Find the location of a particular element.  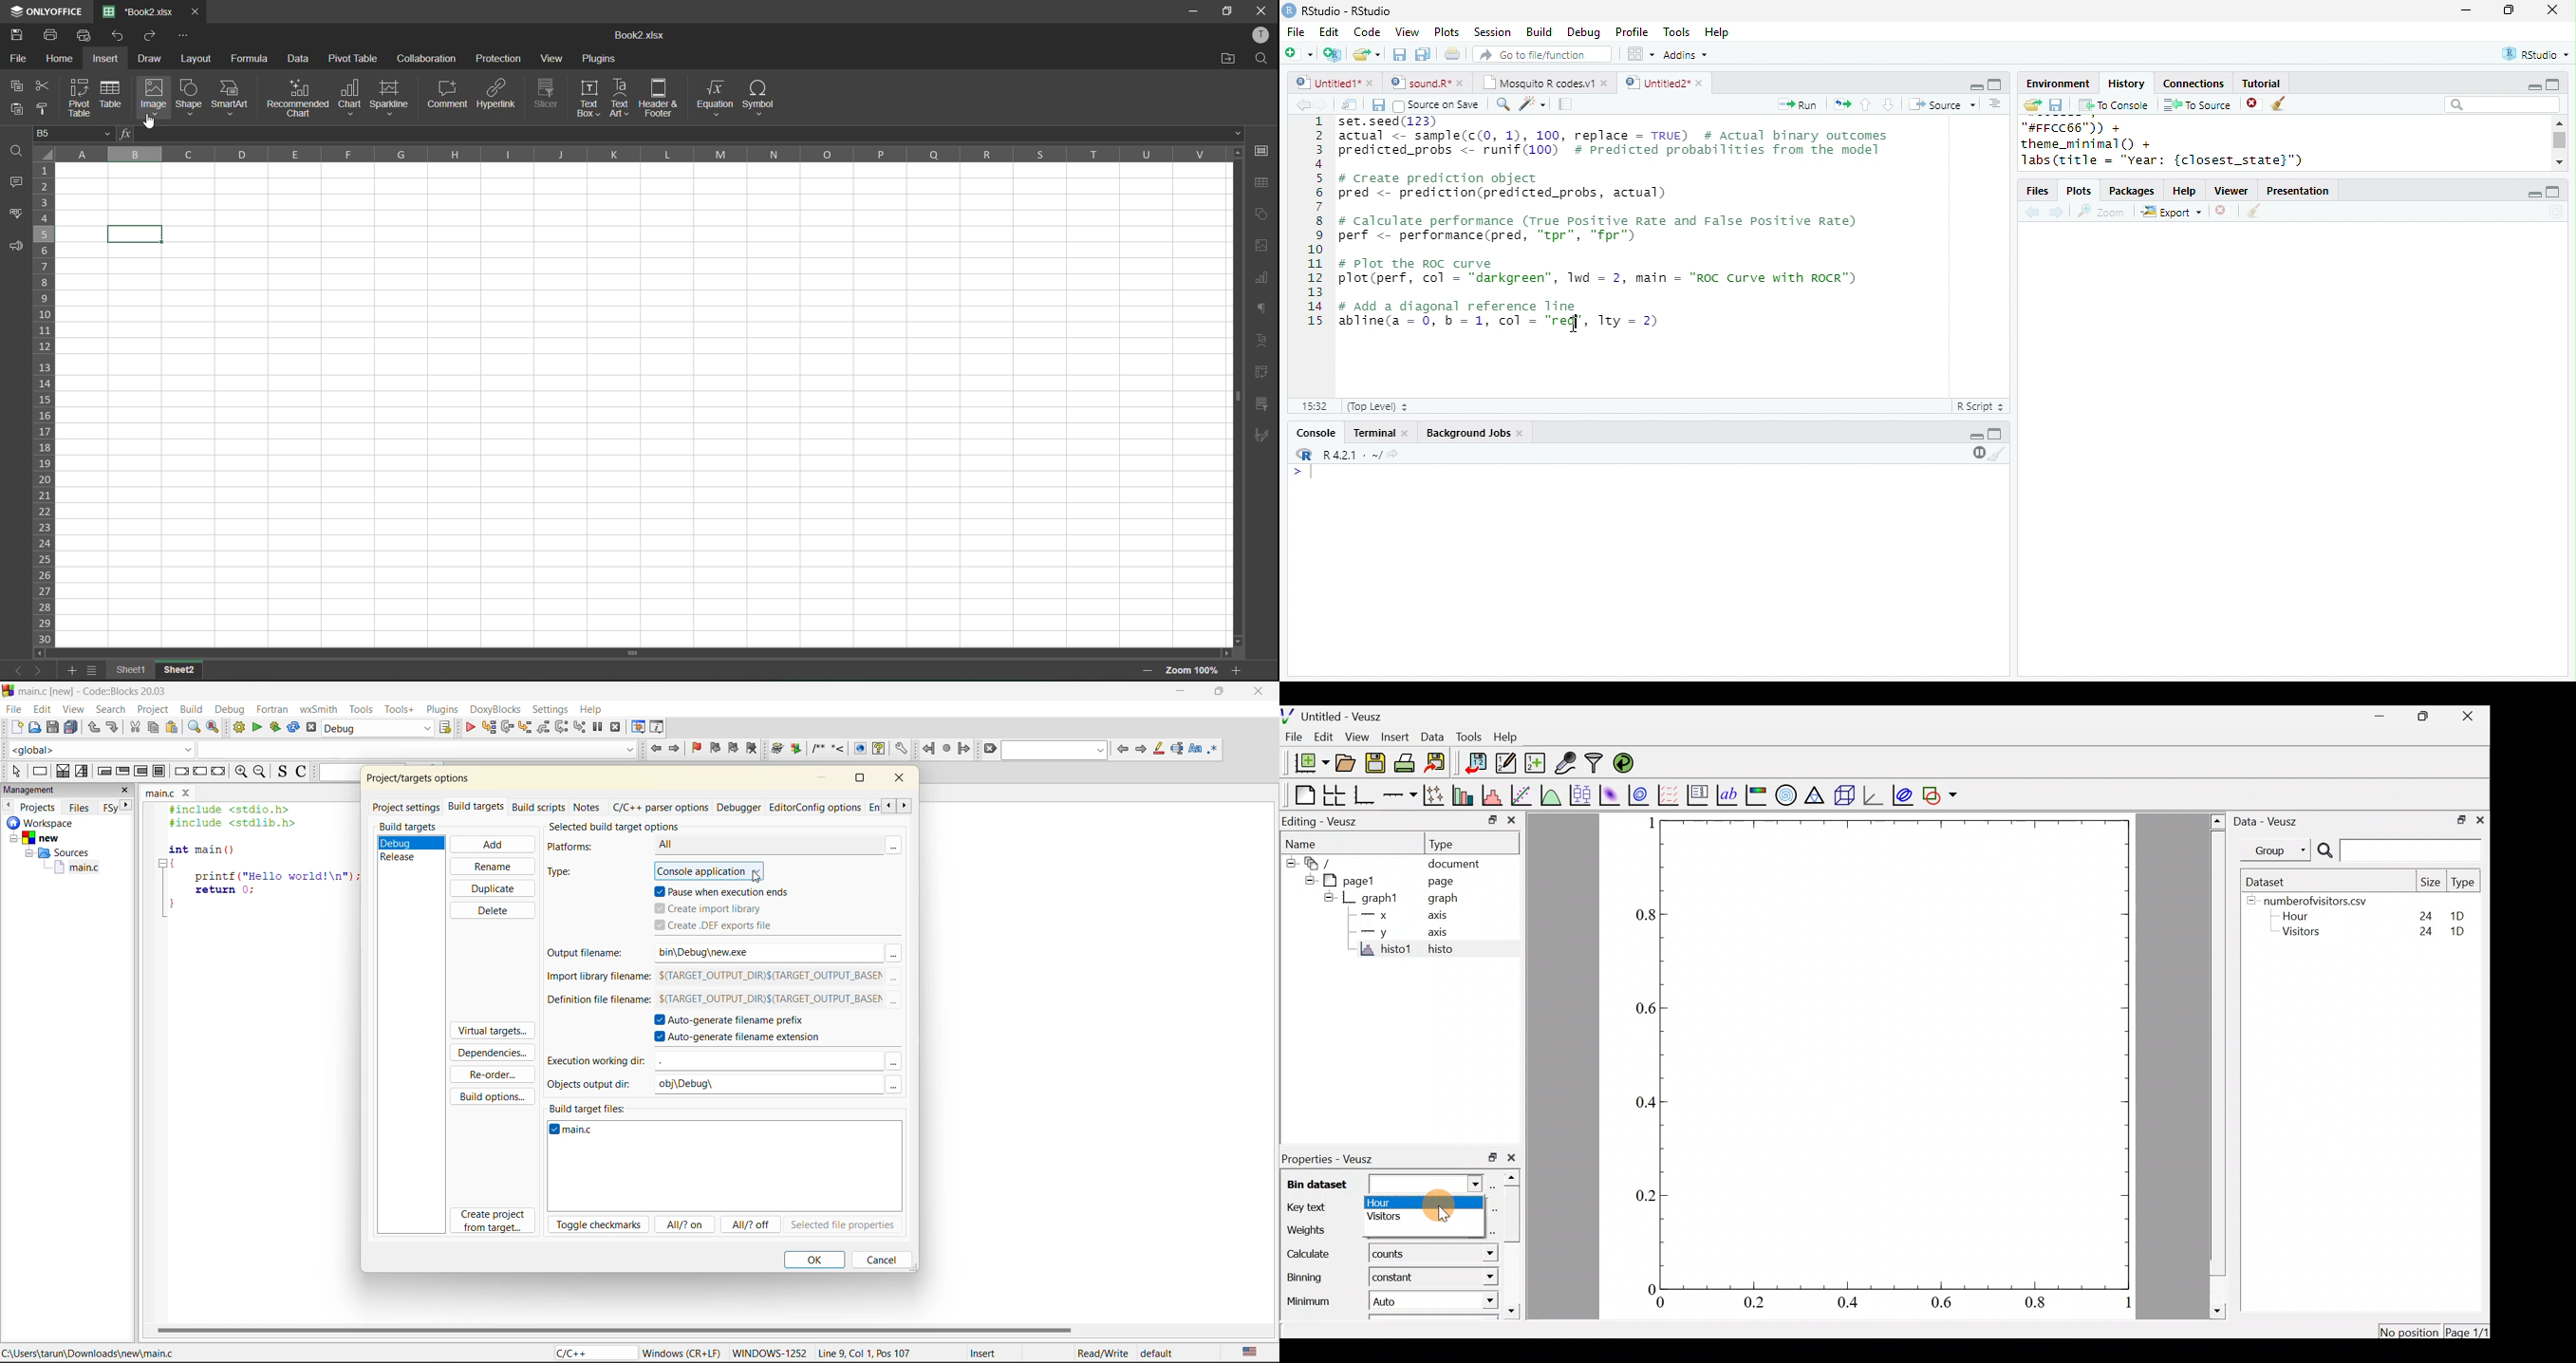

console application is located at coordinates (710, 870).